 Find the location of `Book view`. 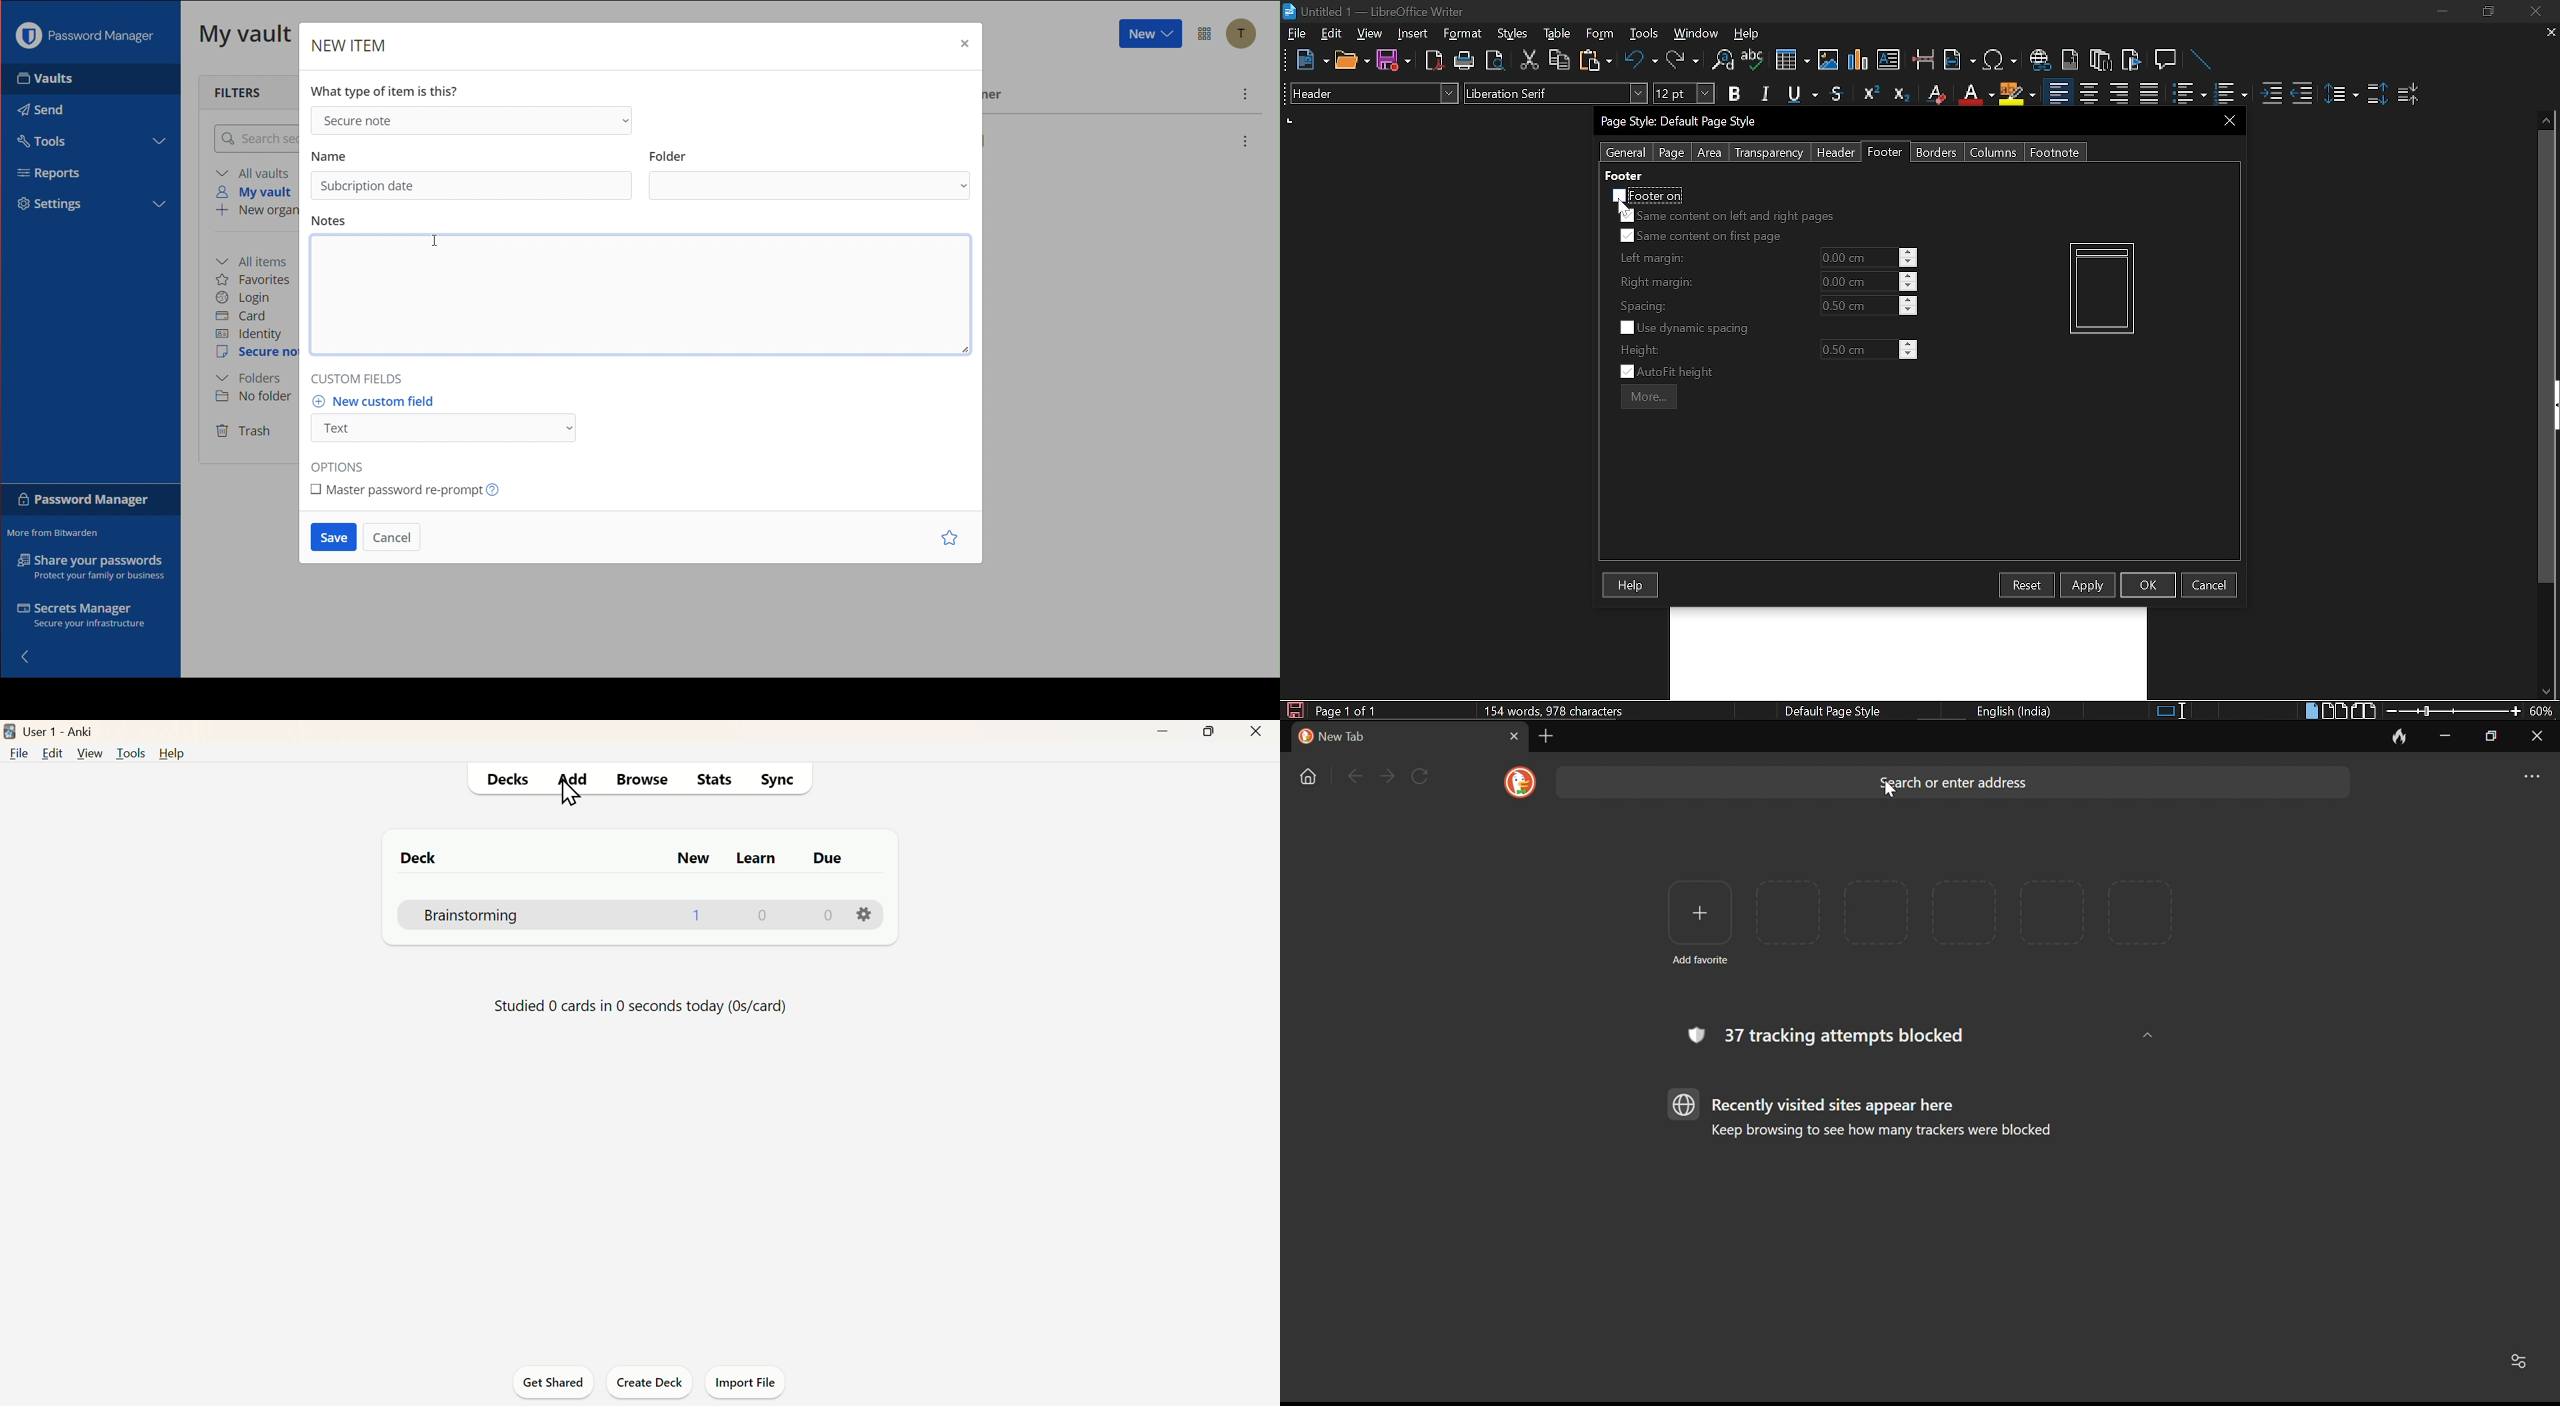

Book view is located at coordinates (2366, 710).